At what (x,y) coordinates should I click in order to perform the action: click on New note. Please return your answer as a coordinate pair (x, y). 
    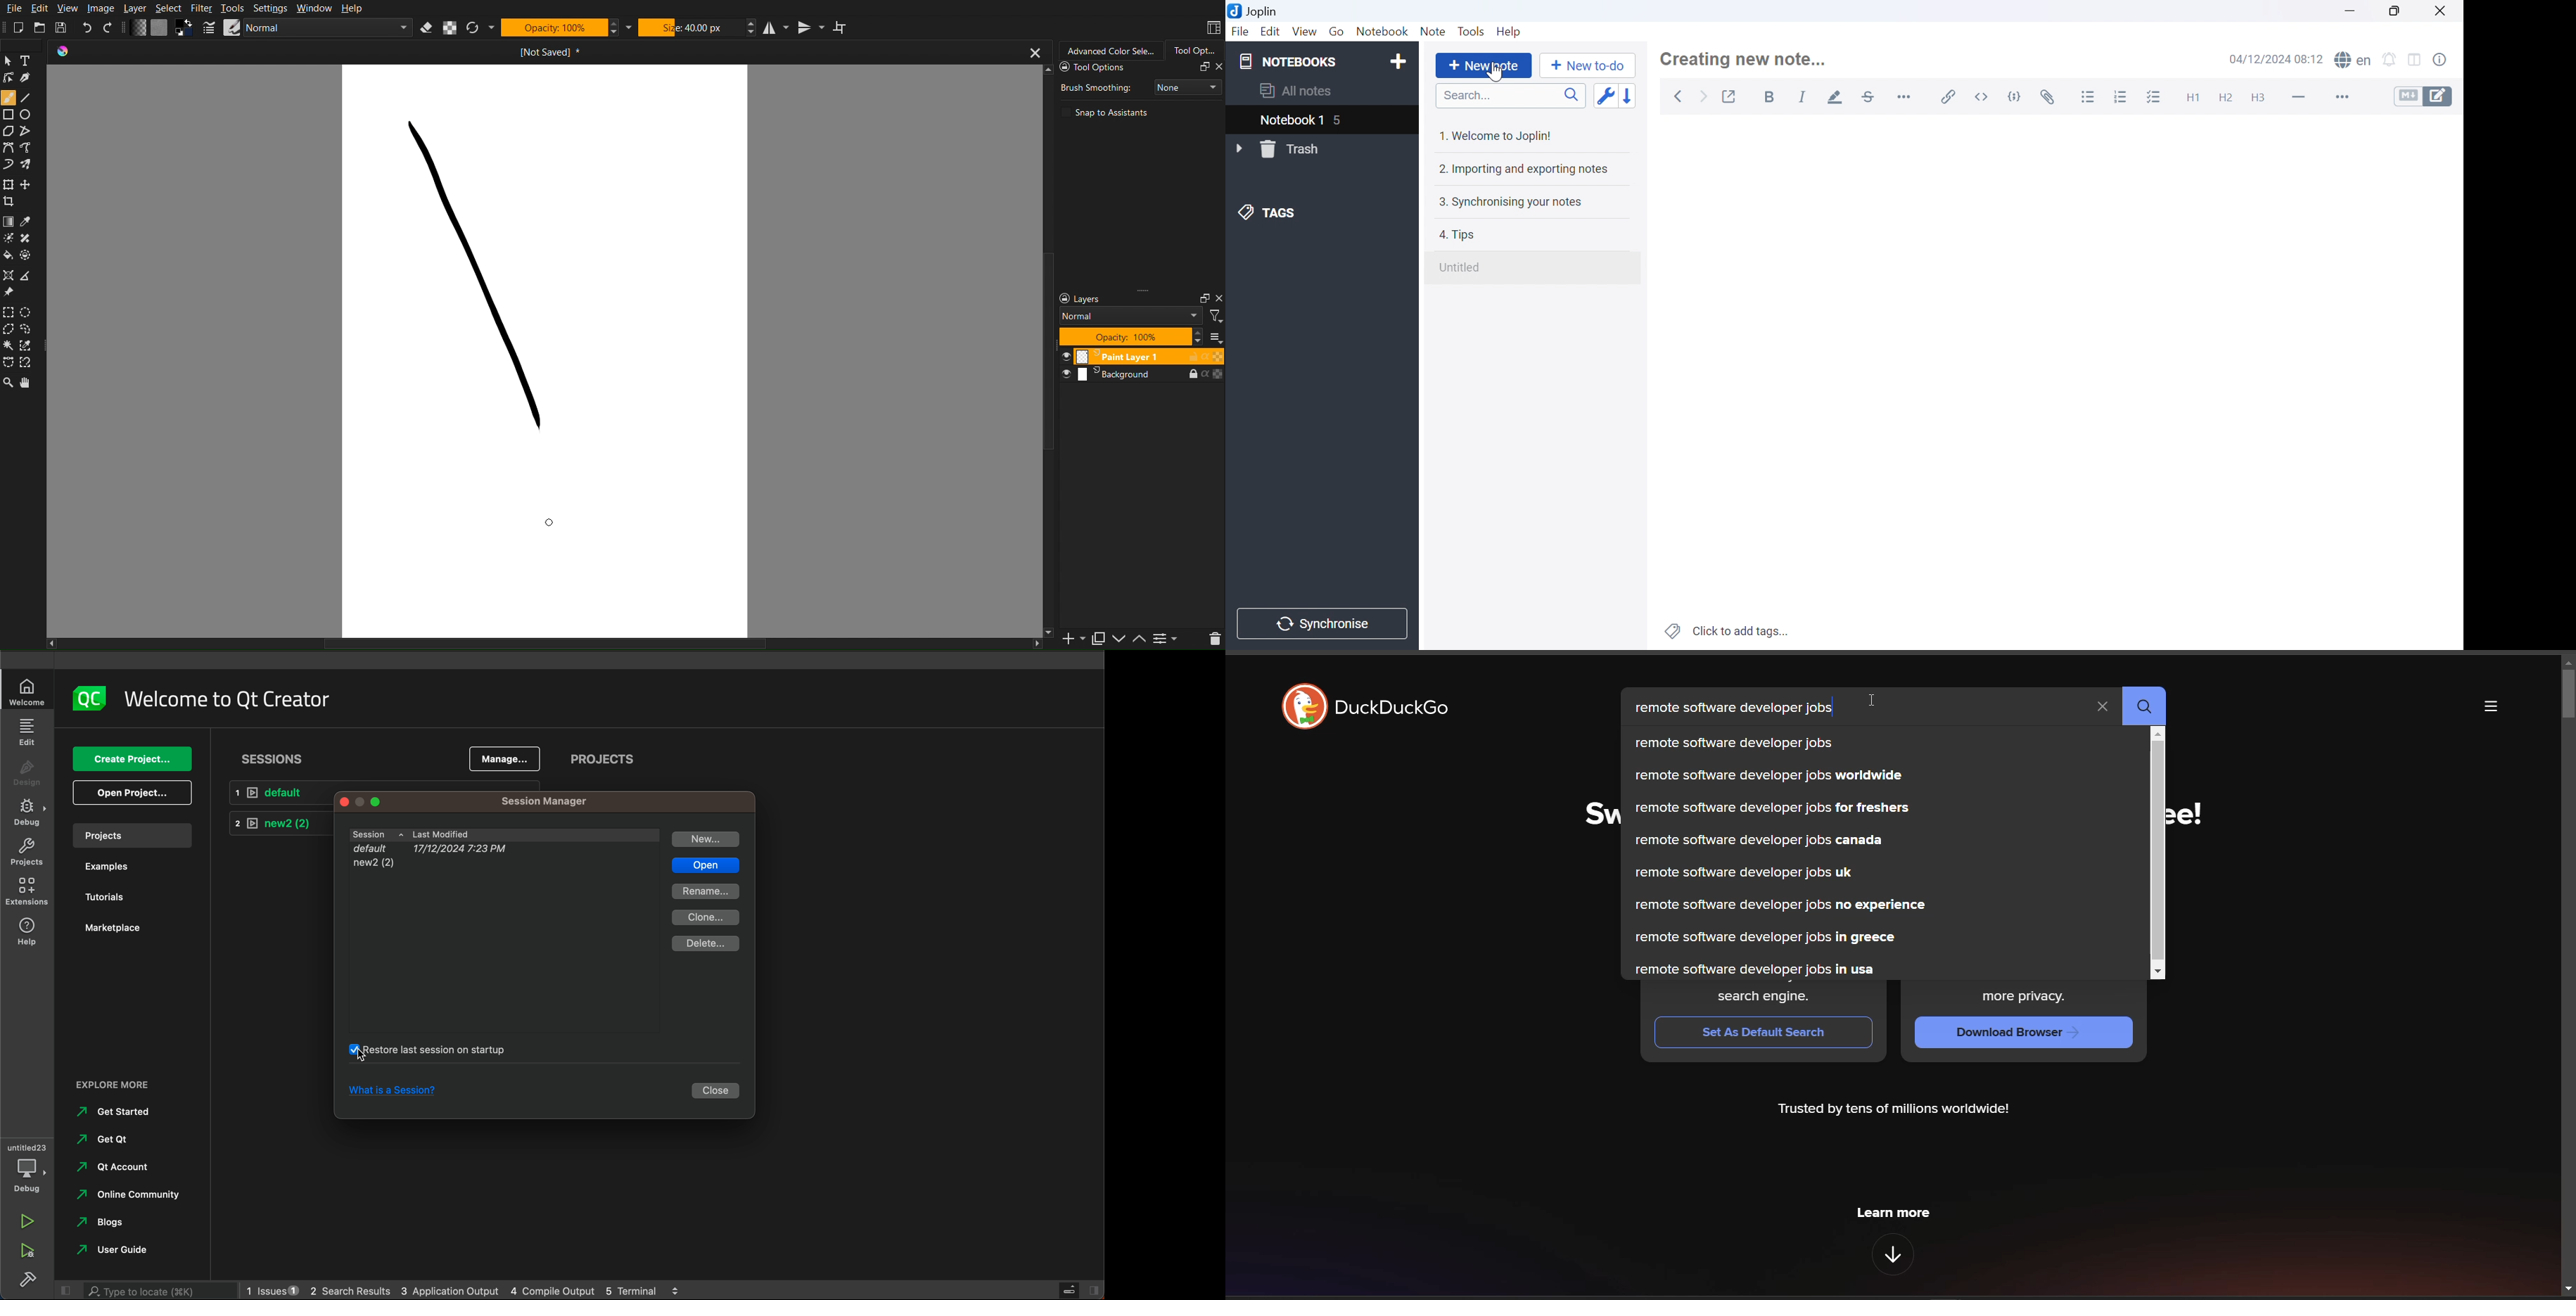
    Looking at the image, I should click on (1483, 66).